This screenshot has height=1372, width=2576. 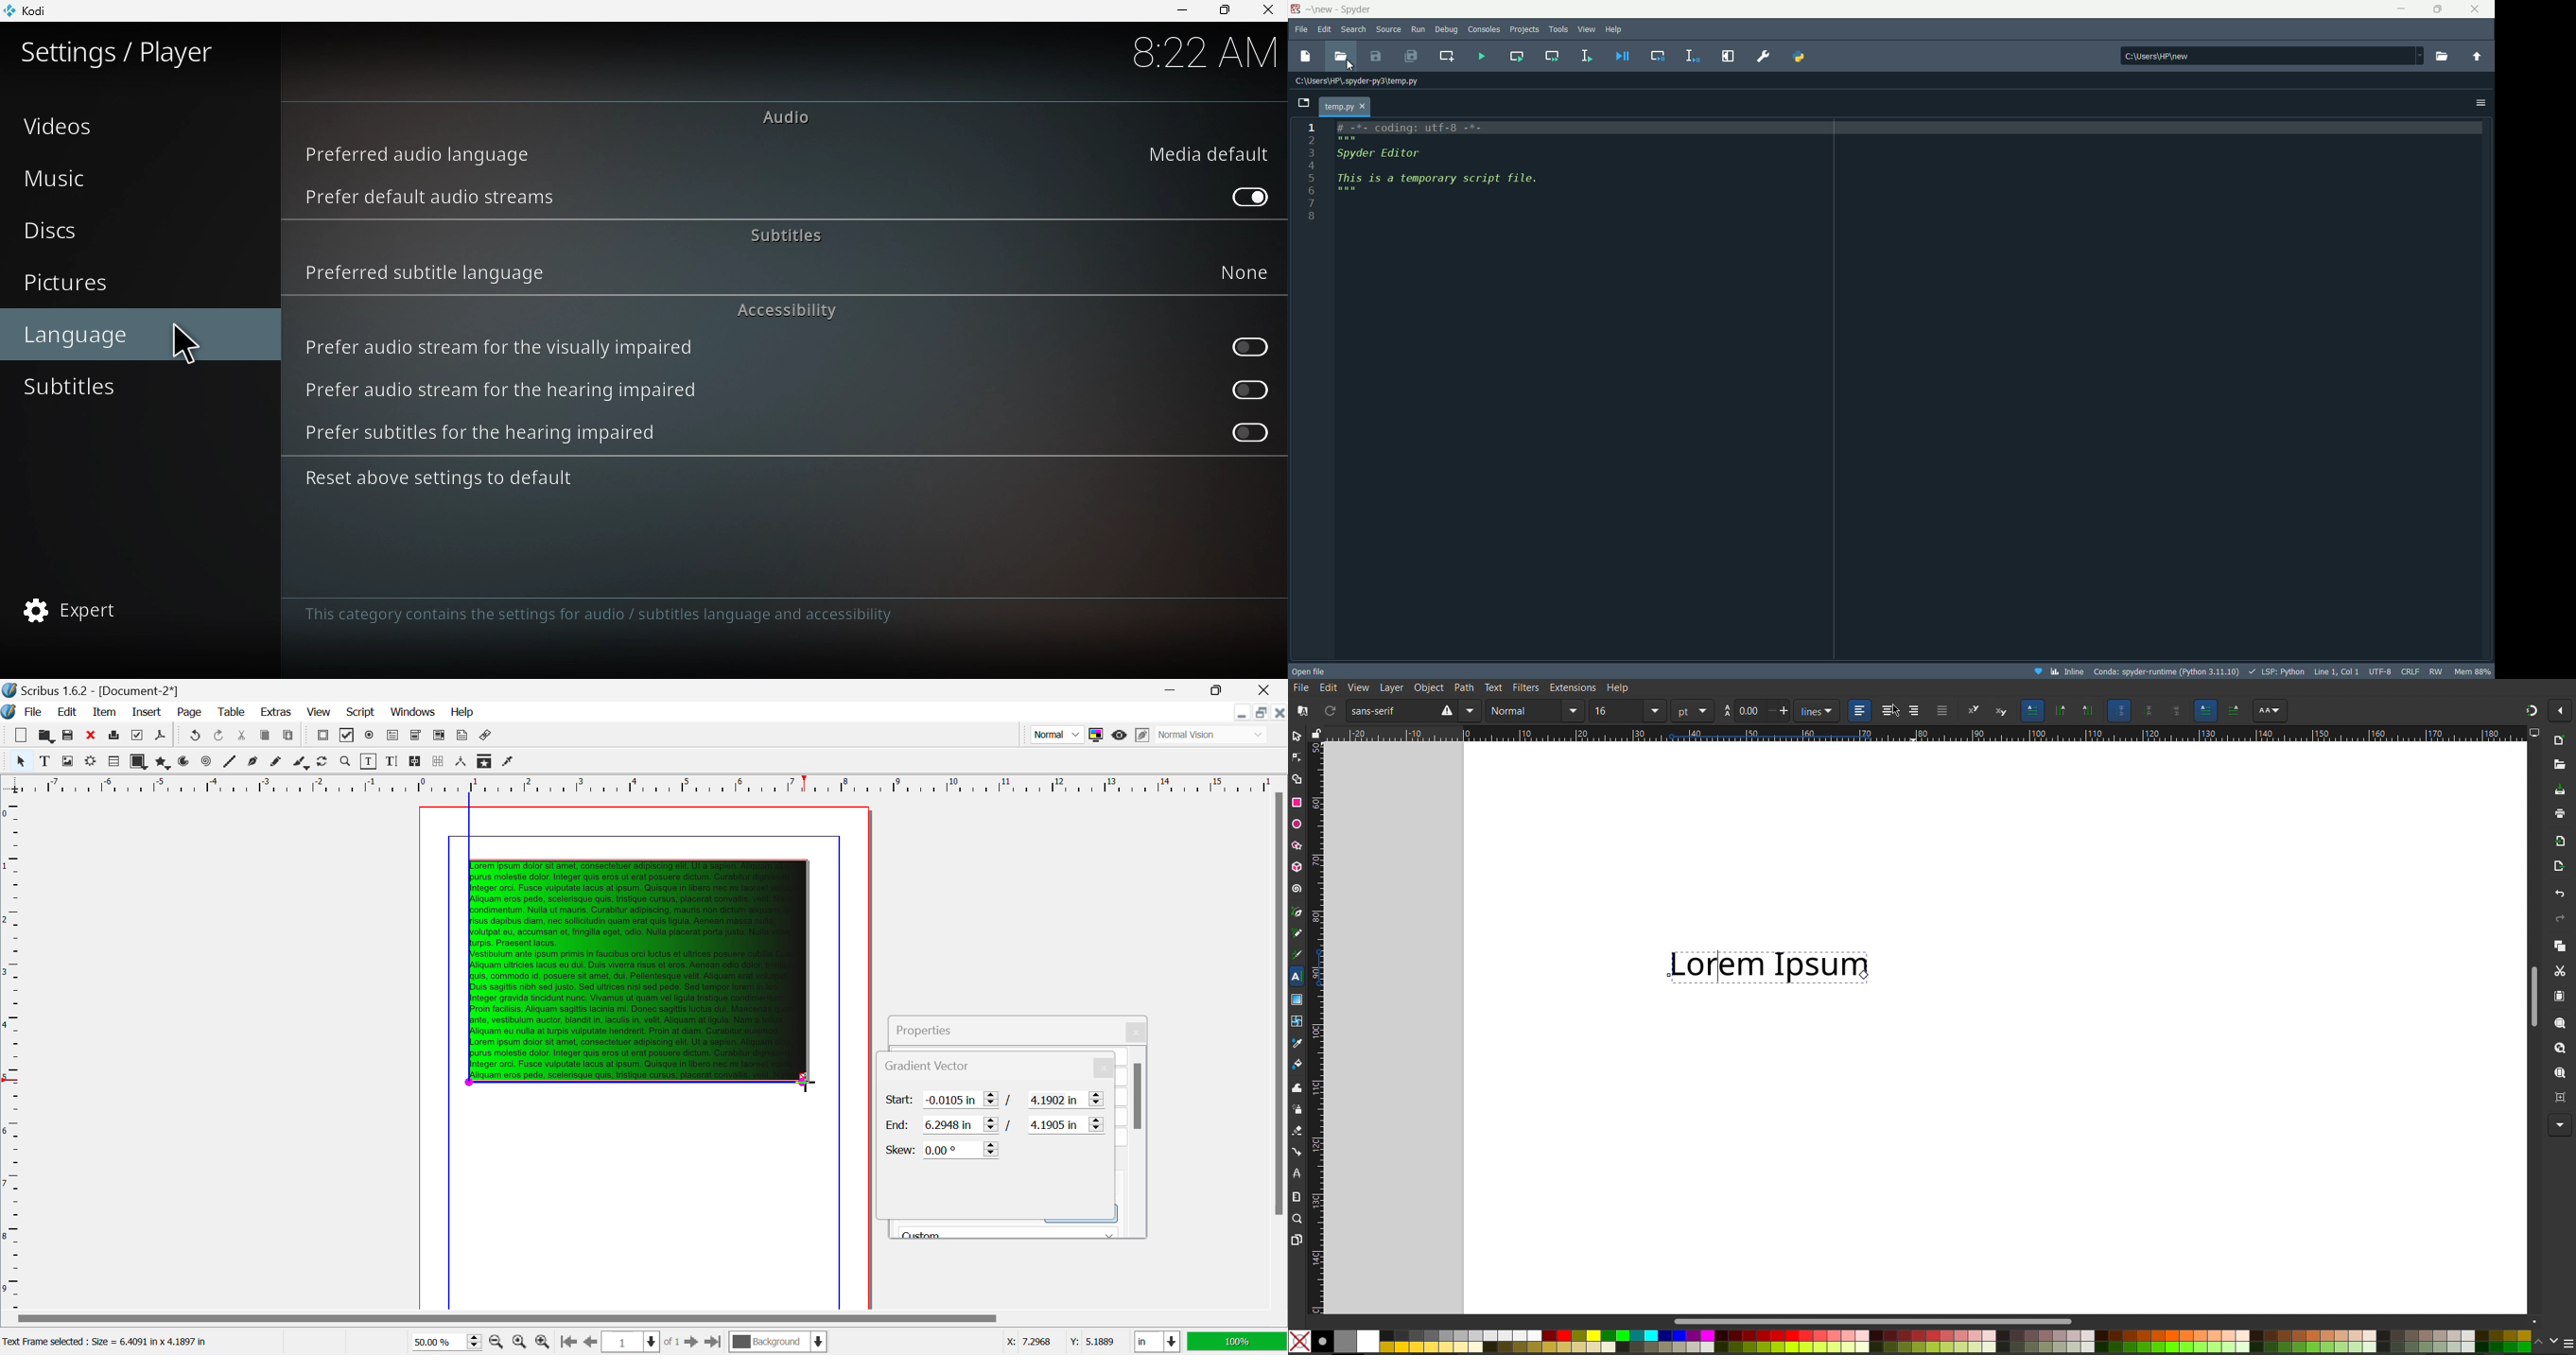 What do you see at coordinates (639, 1342) in the screenshot?
I see `Page 1 of 1` at bounding box center [639, 1342].